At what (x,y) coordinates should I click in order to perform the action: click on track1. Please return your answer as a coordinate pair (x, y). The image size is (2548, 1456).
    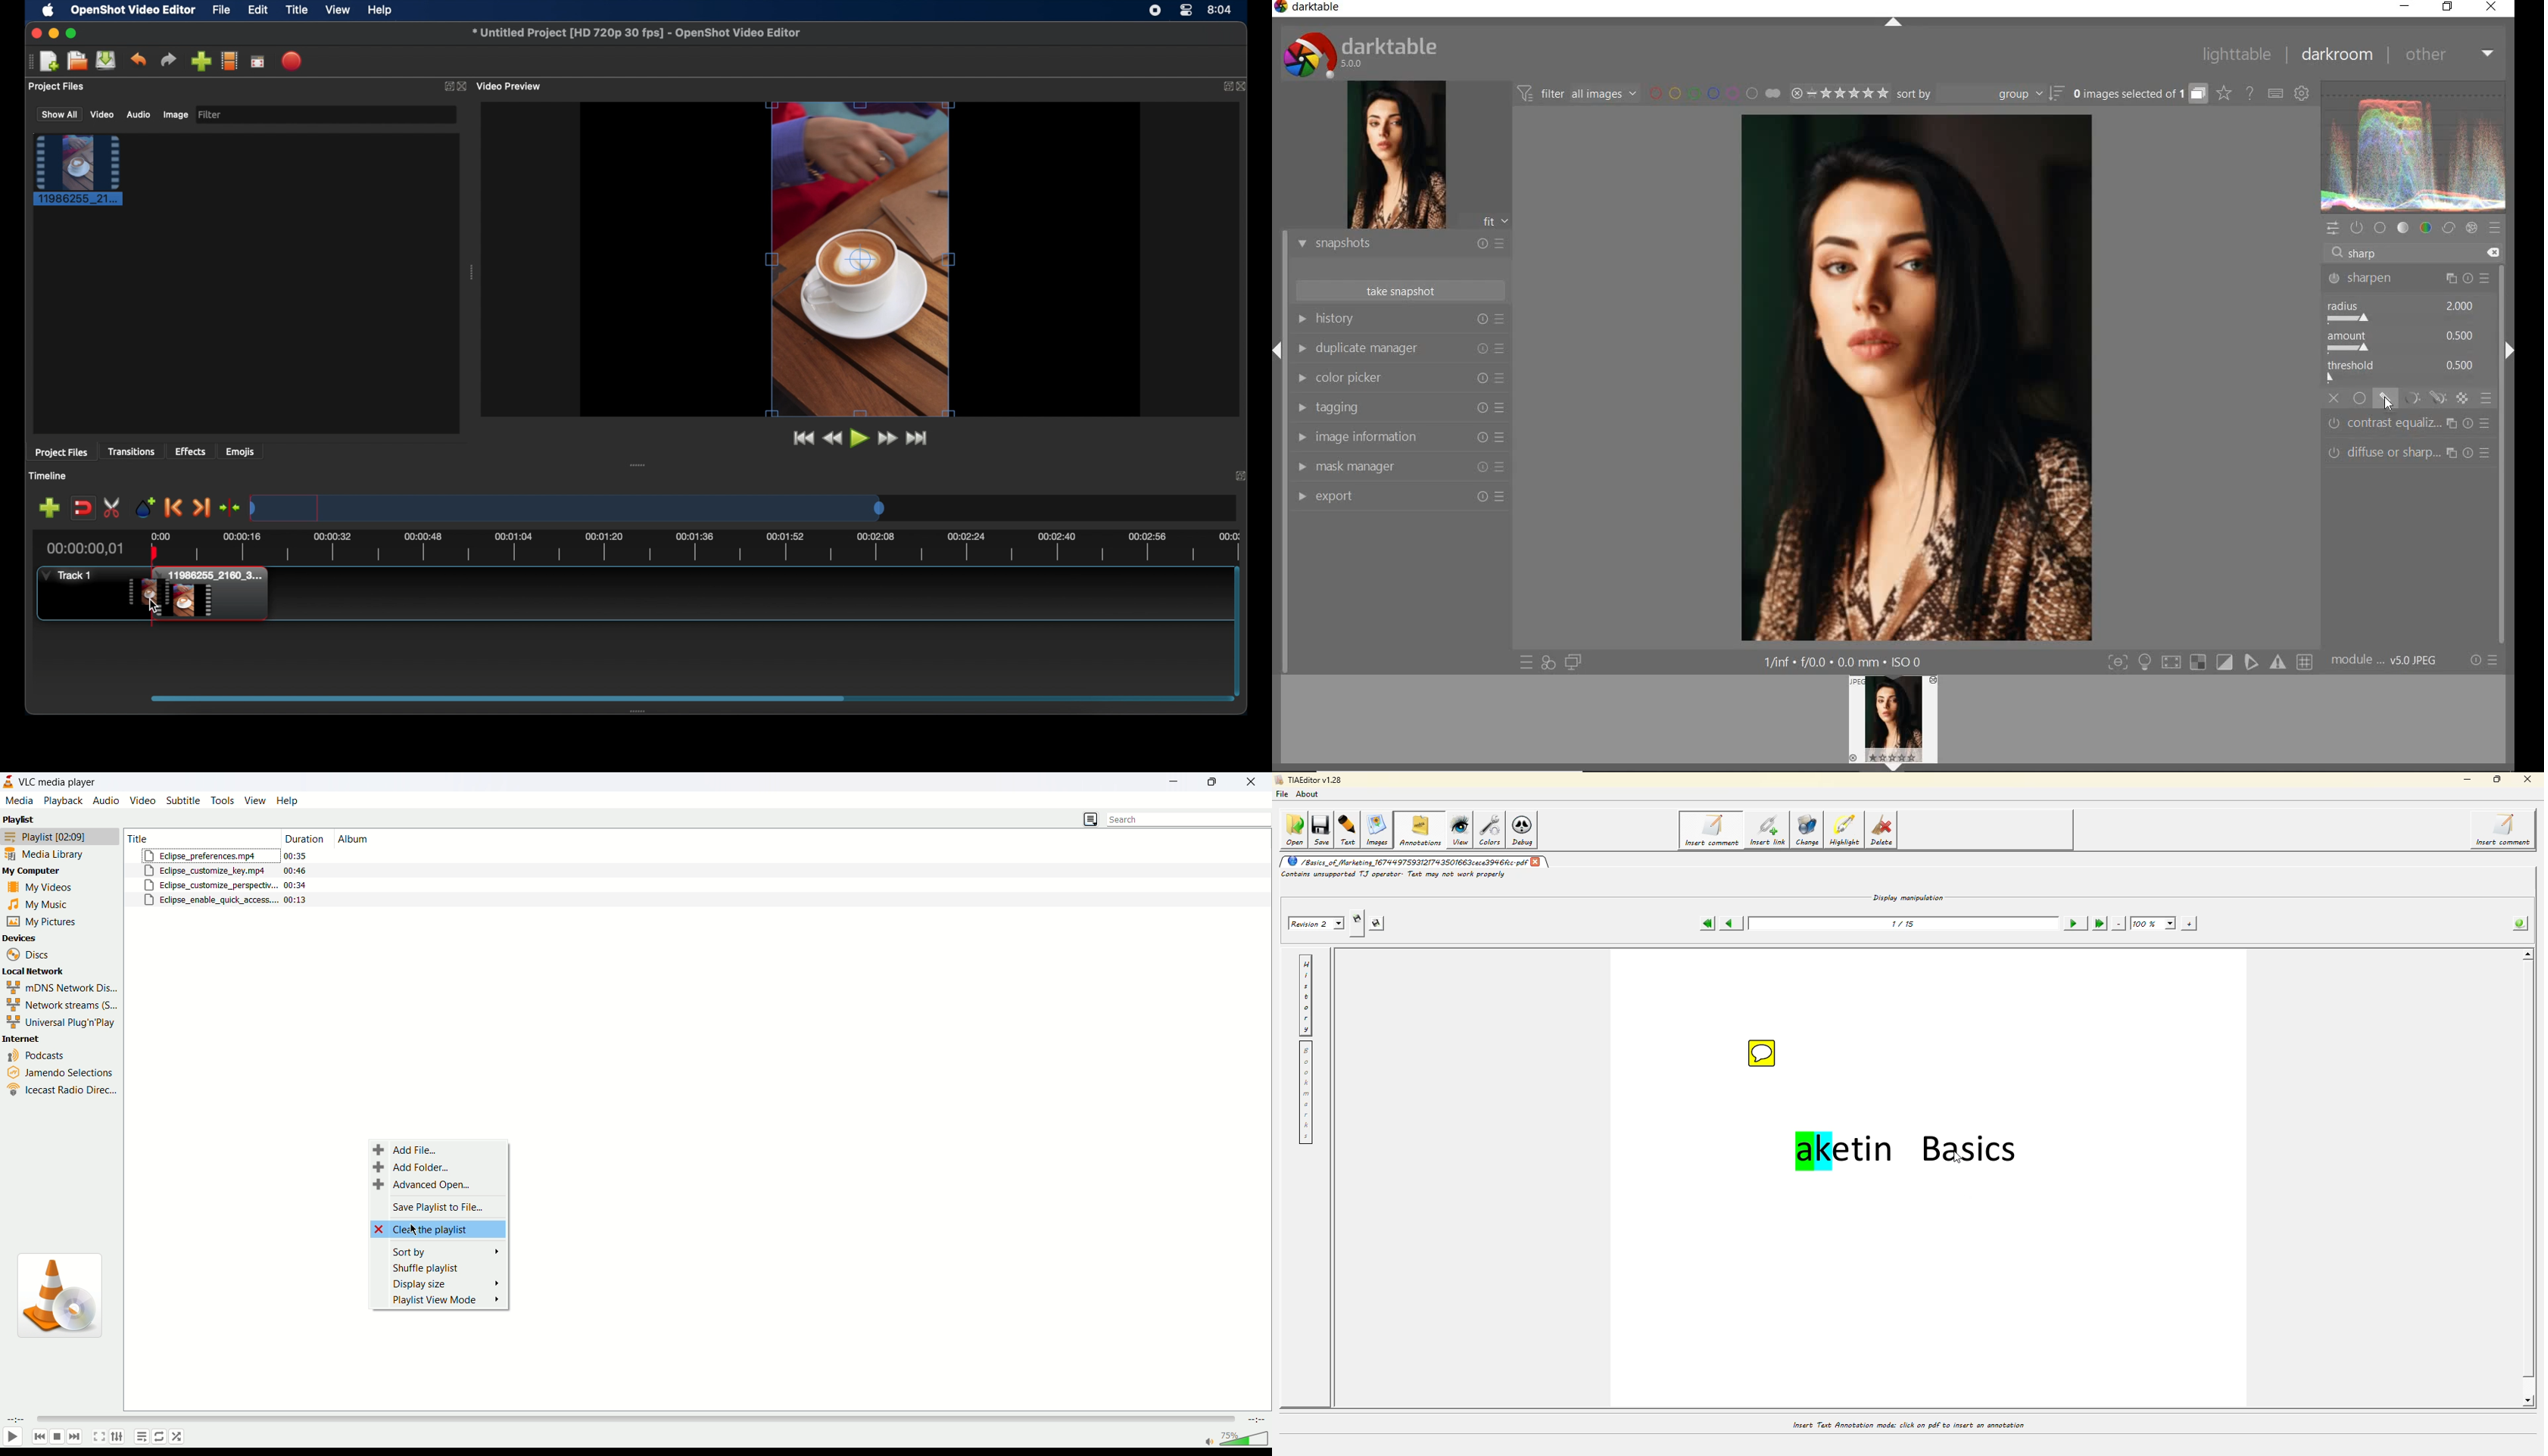
    Looking at the image, I should click on (67, 575).